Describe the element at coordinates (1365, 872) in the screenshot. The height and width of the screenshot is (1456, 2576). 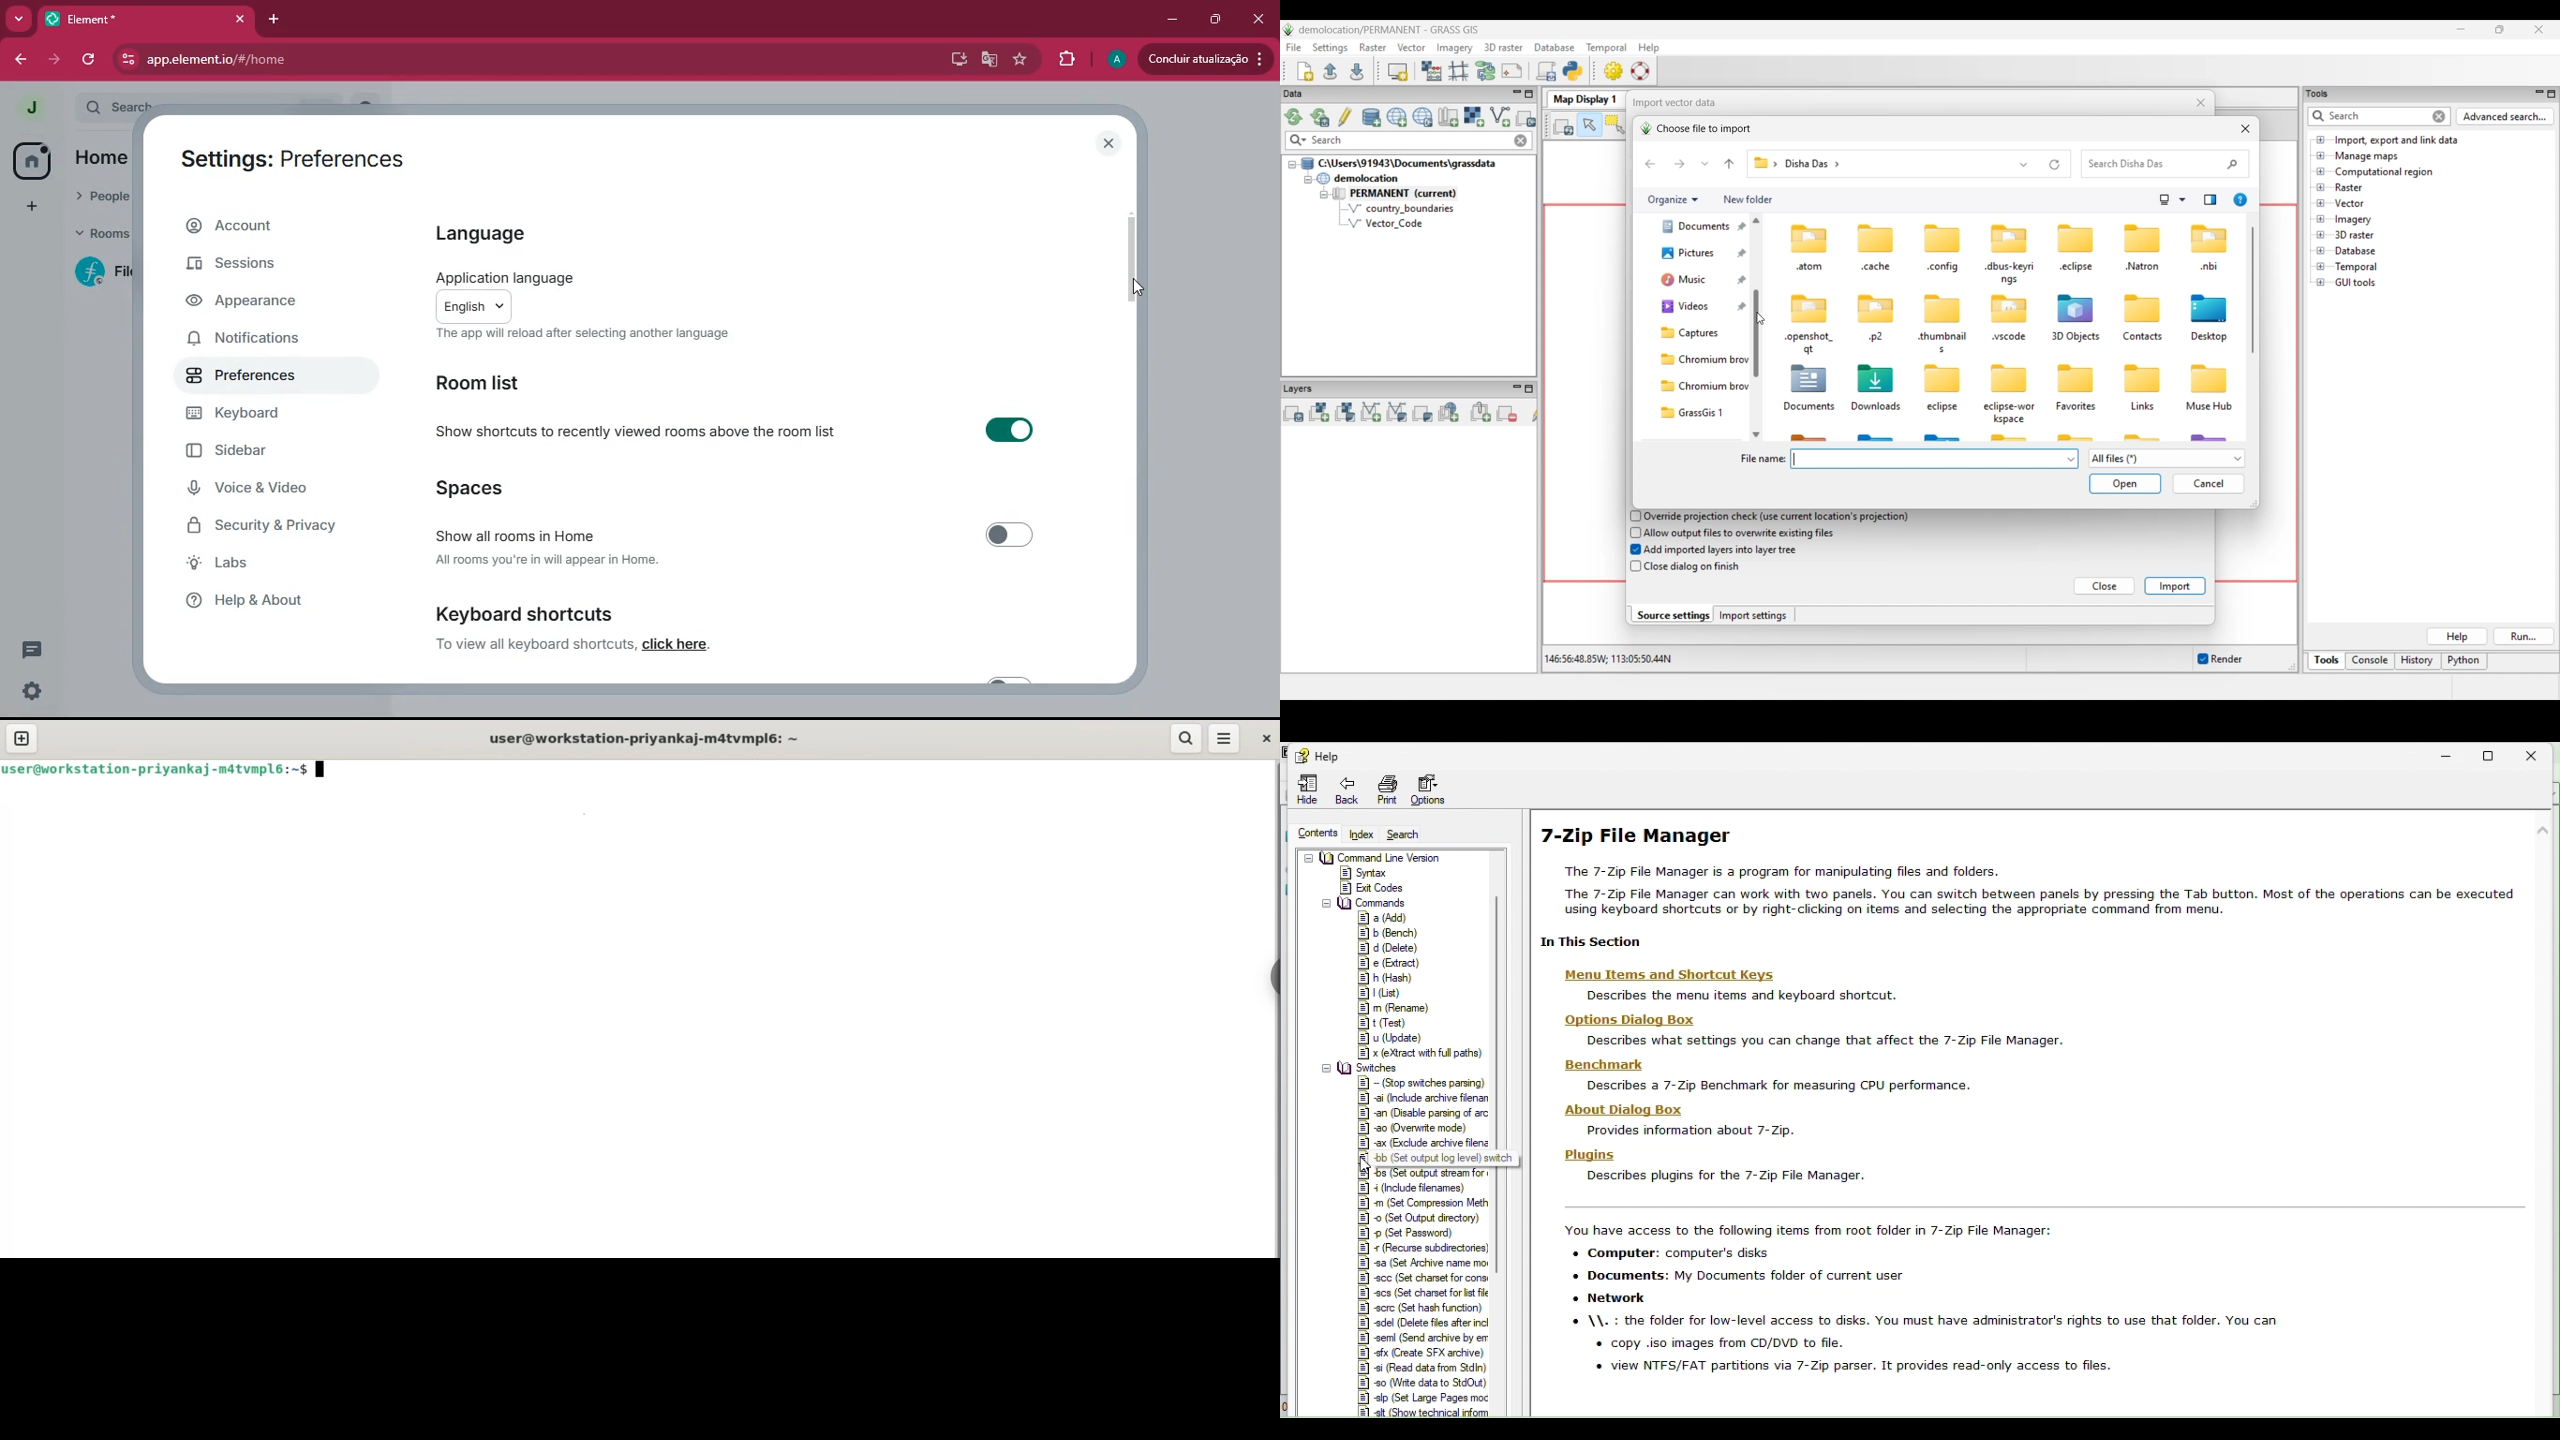
I see `(8) Syntax` at that location.